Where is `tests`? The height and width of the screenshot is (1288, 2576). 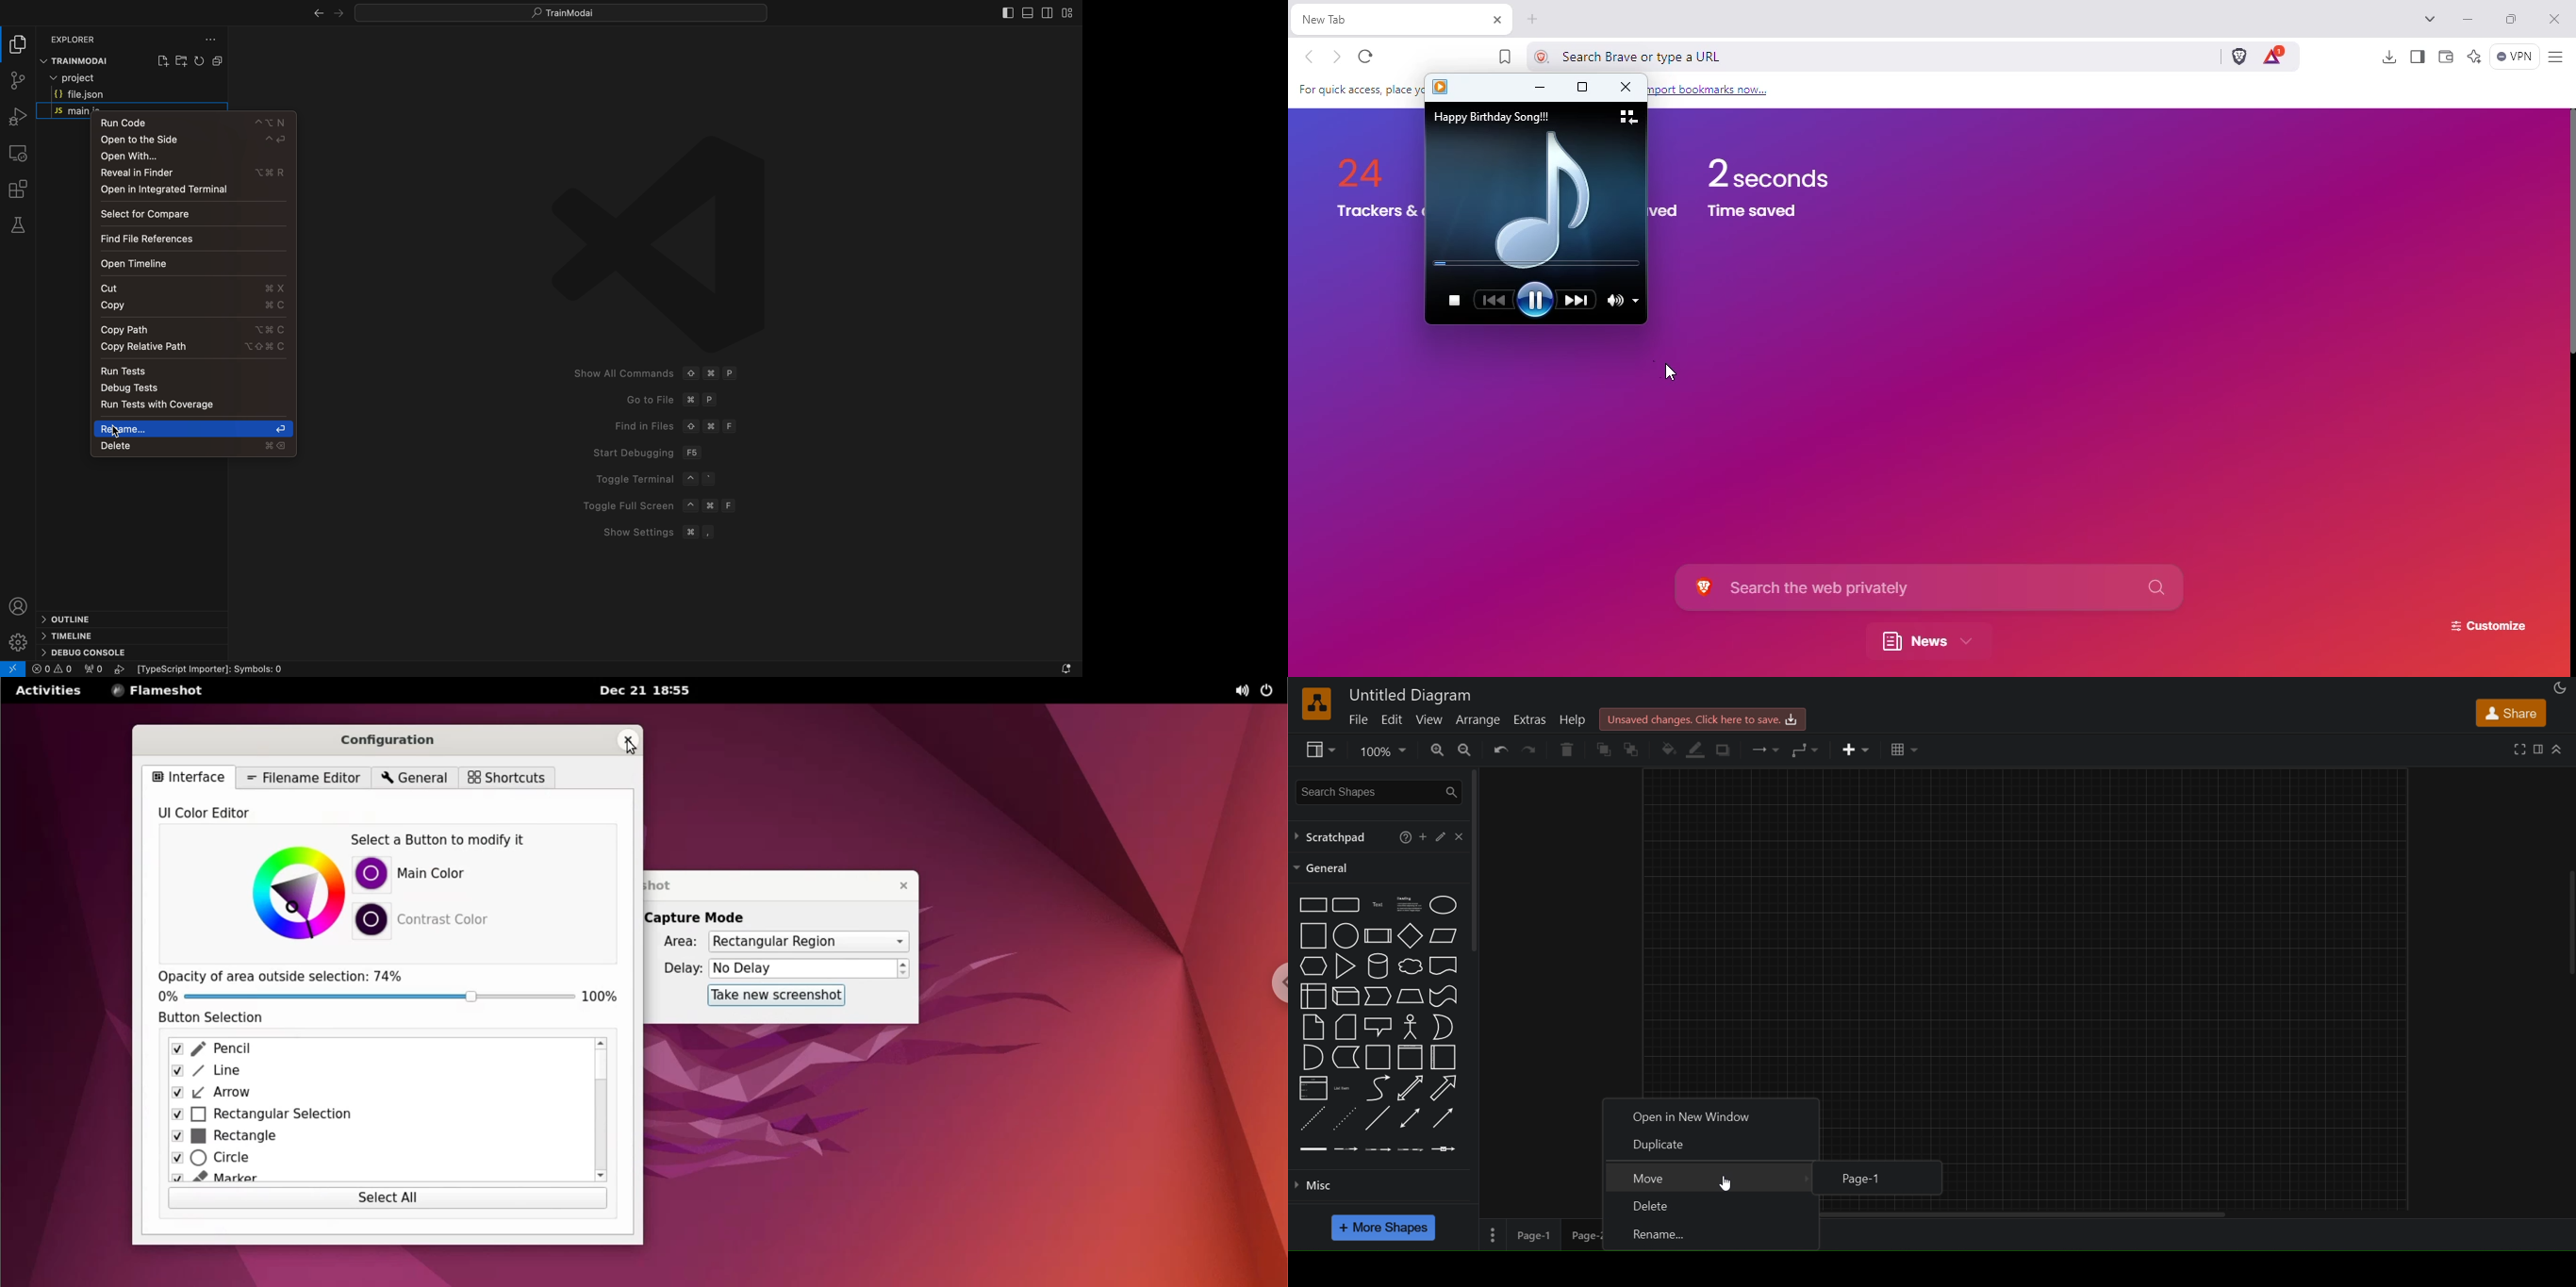 tests is located at coordinates (18, 223).